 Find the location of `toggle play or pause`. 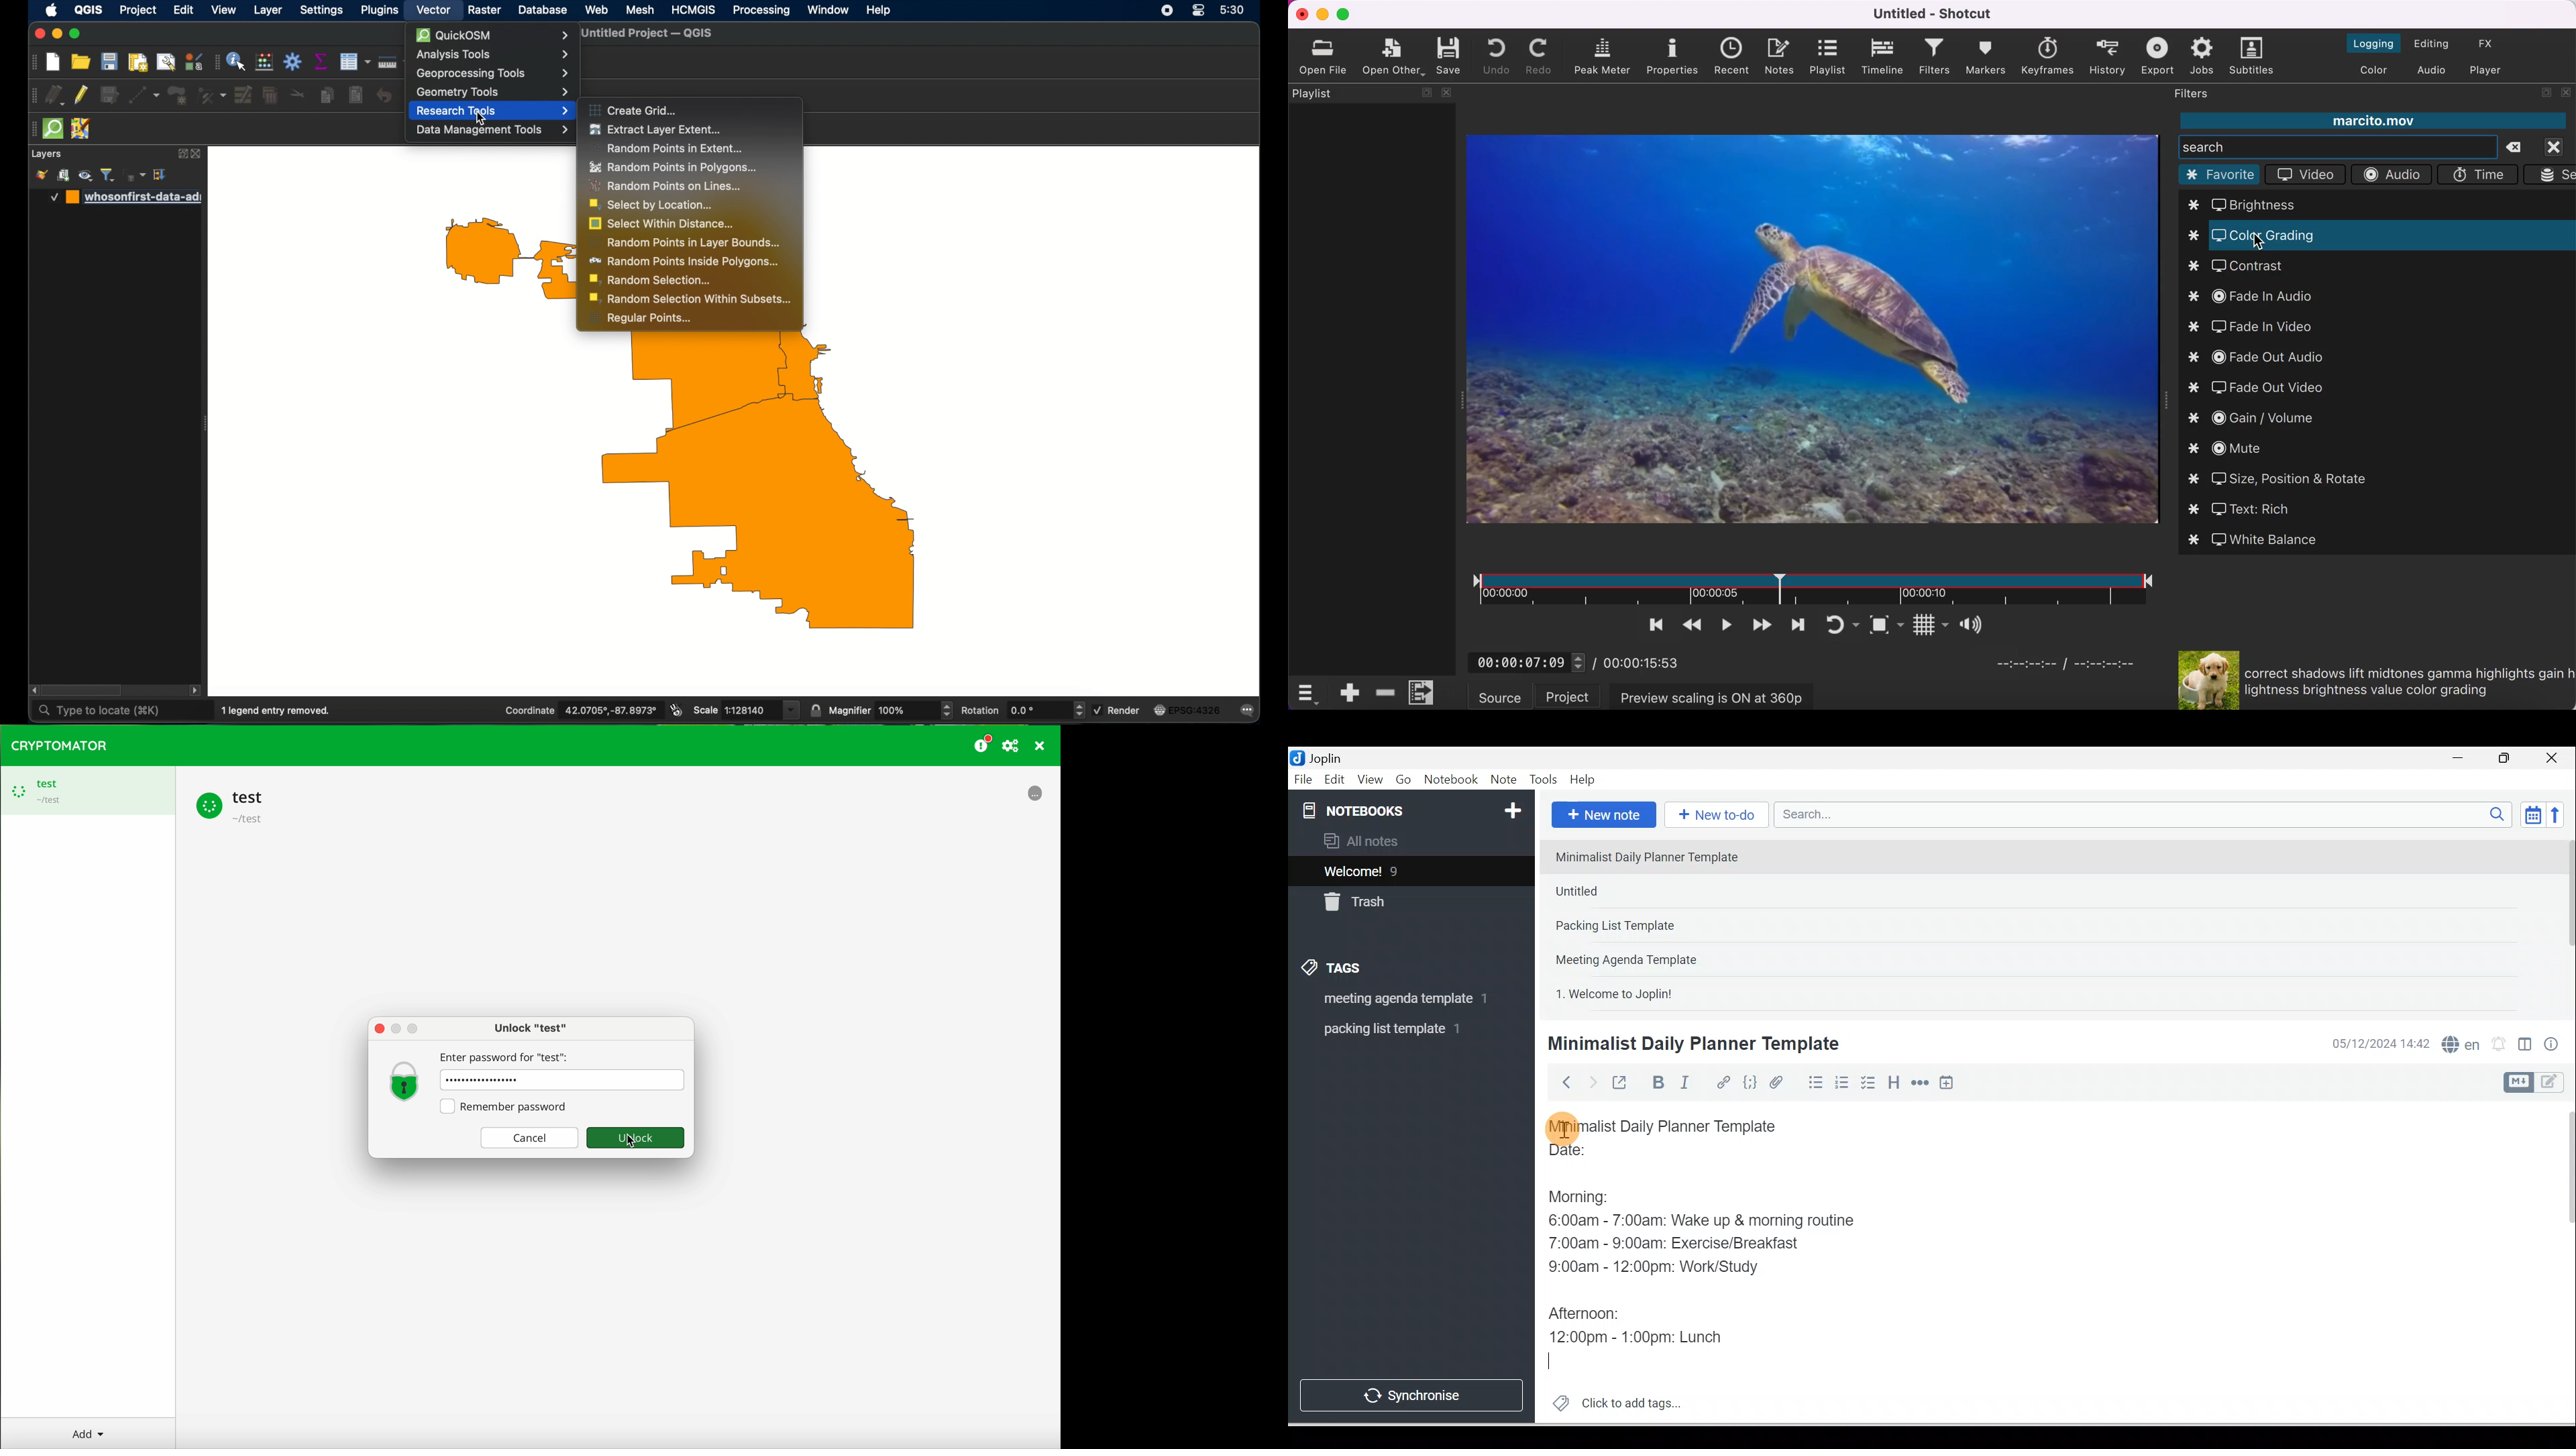

toggle play or pause is located at coordinates (1724, 624).